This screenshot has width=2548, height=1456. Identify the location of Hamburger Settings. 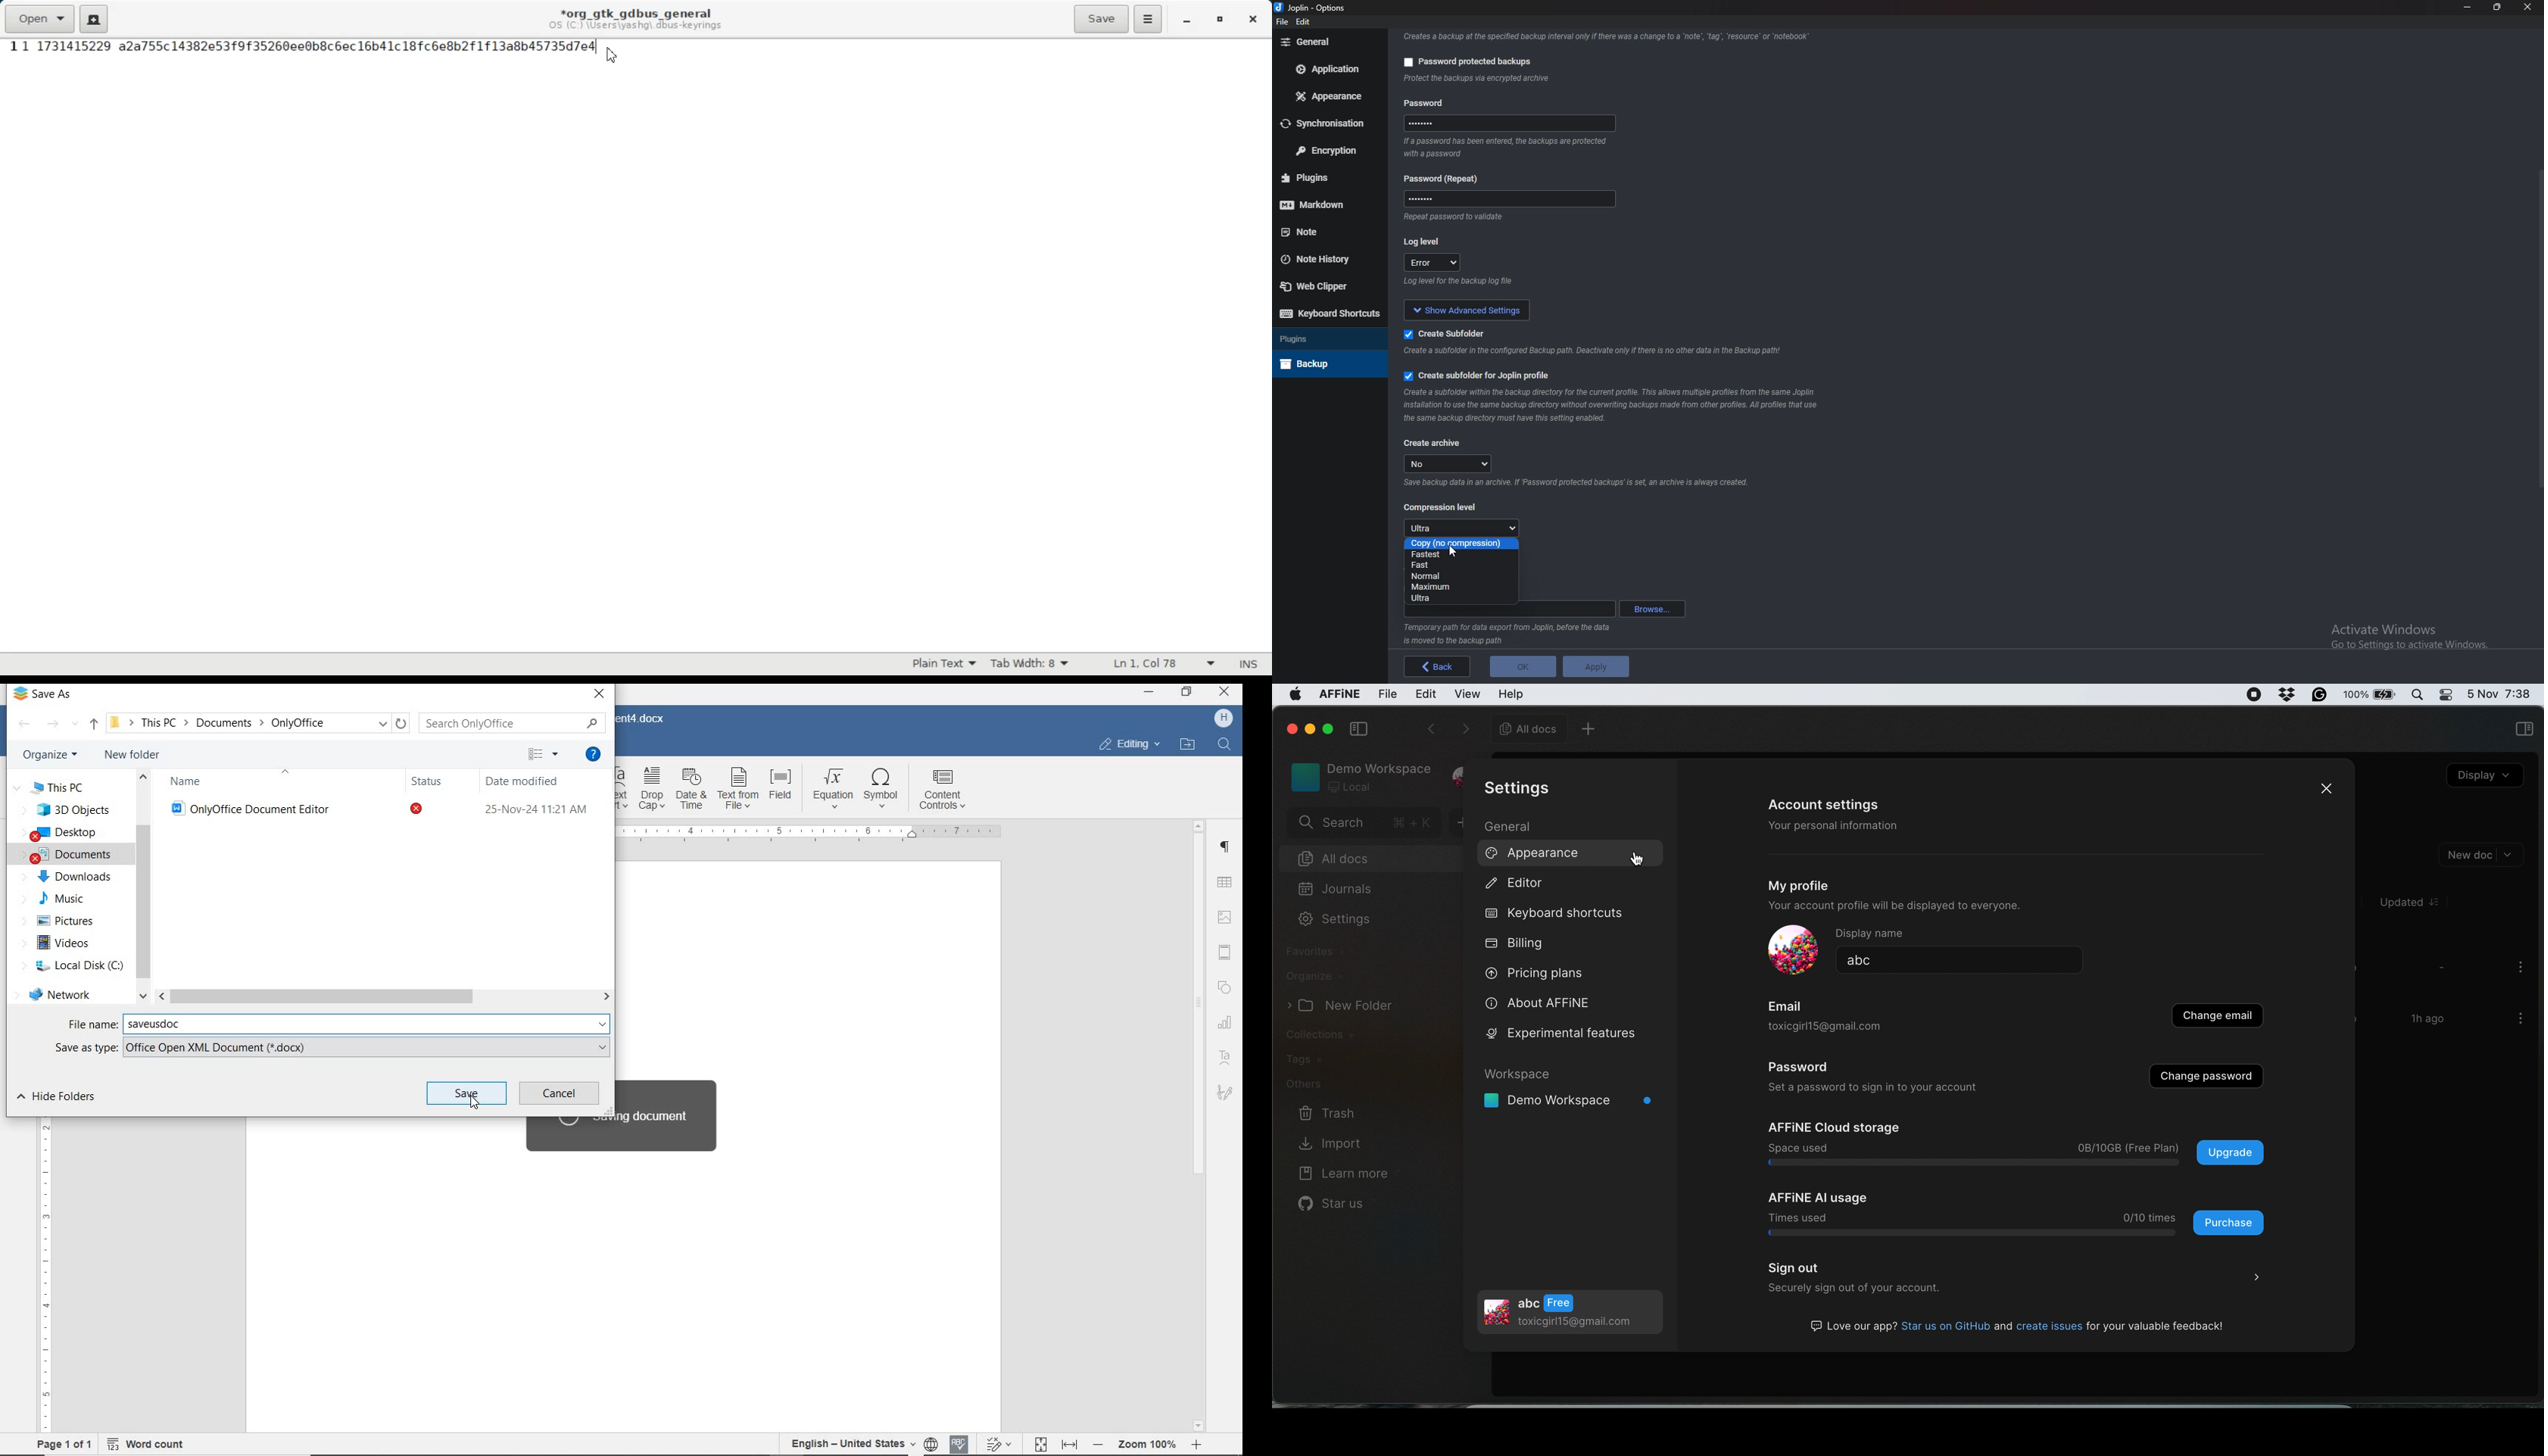
(1148, 19).